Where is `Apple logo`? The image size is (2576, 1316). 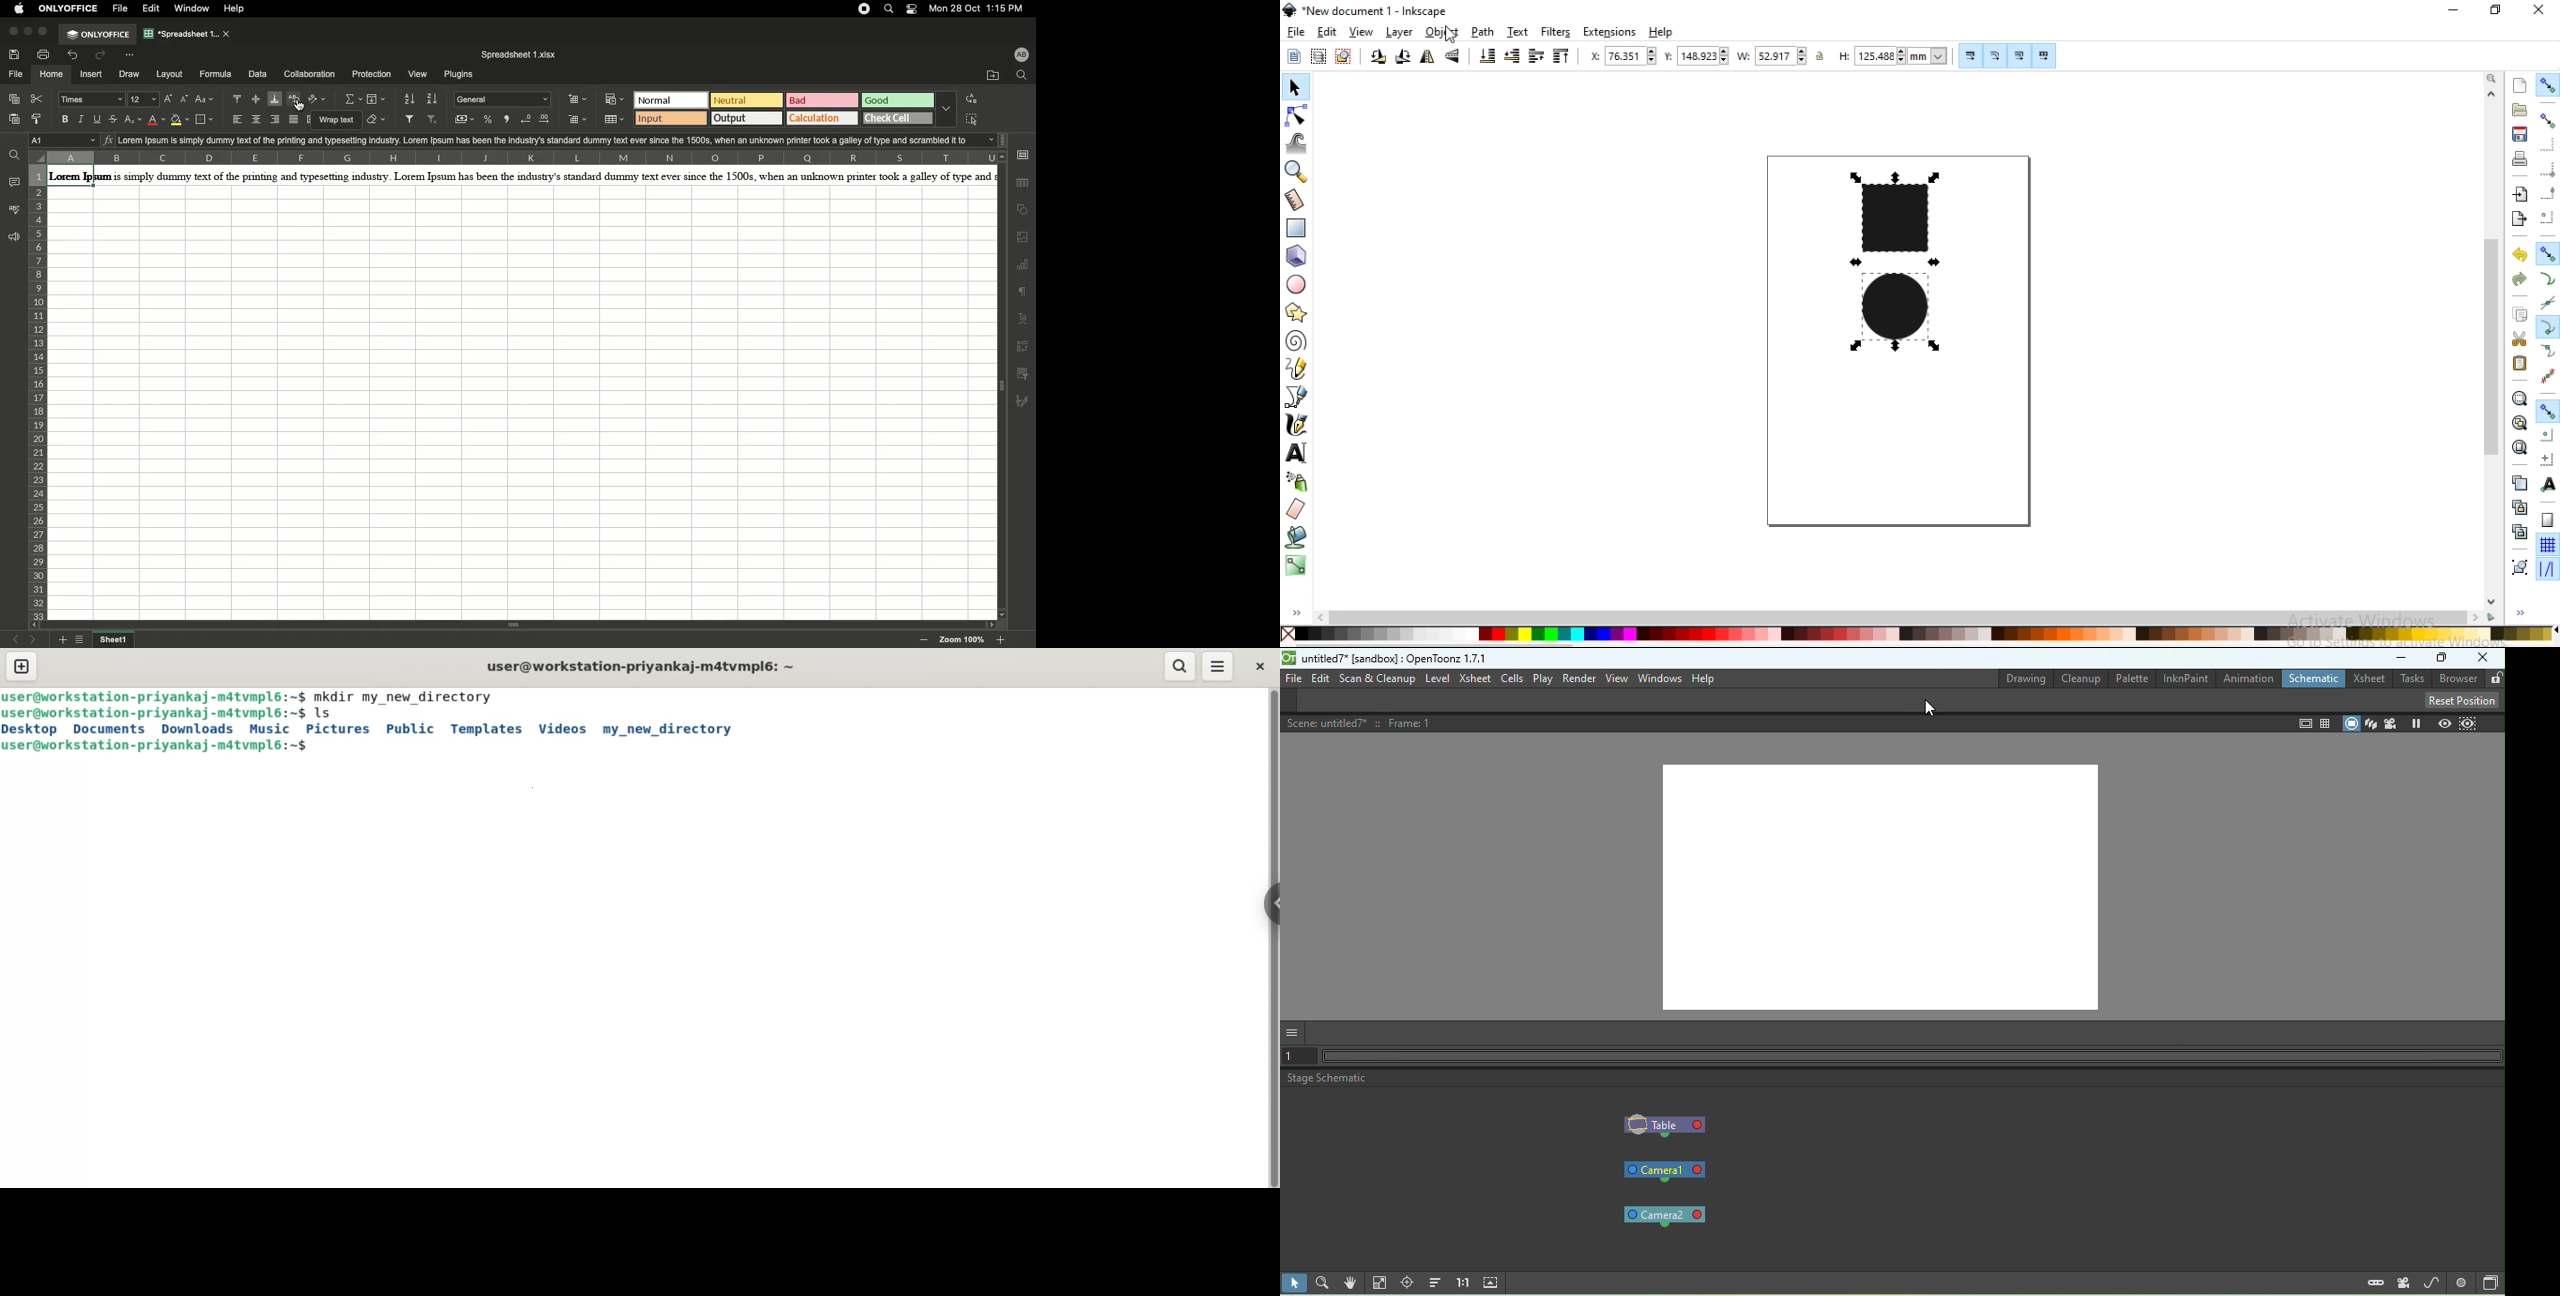
Apple logo is located at coordinates (20, 9).